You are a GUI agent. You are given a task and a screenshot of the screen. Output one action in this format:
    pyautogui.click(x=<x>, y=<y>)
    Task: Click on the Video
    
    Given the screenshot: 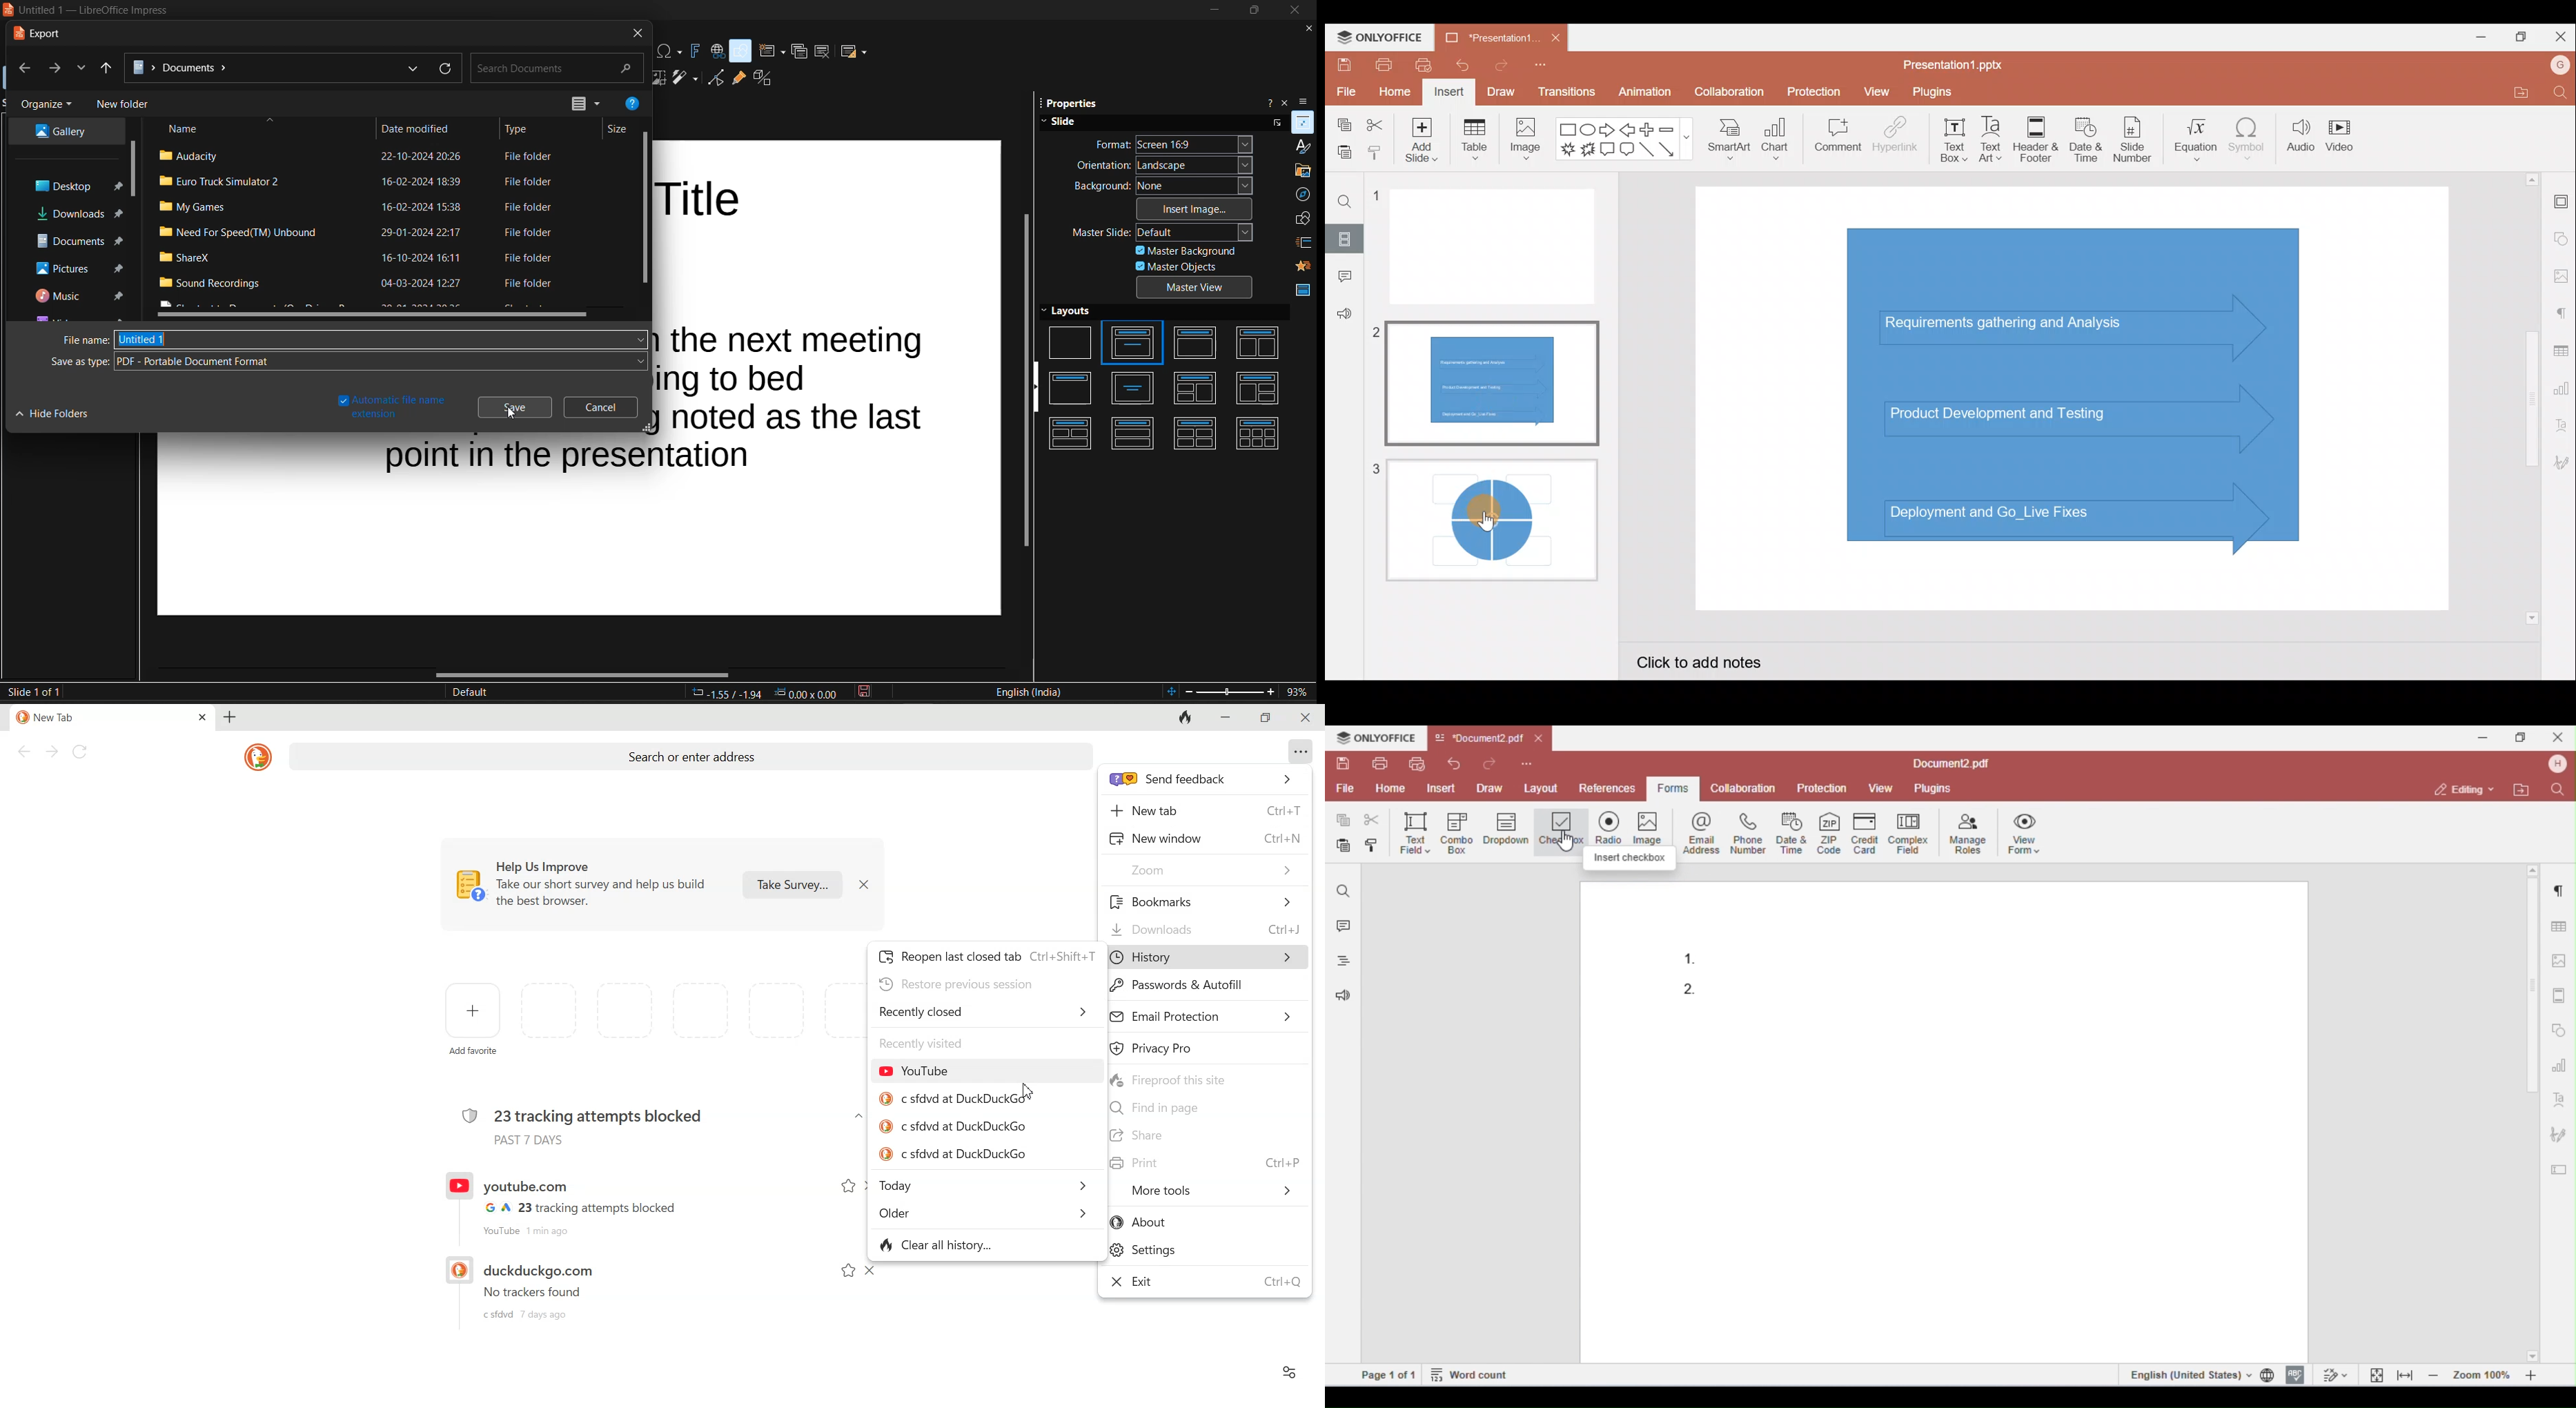 What is the action you would take?
    pyautogui.click(x=2345, y=135)
    